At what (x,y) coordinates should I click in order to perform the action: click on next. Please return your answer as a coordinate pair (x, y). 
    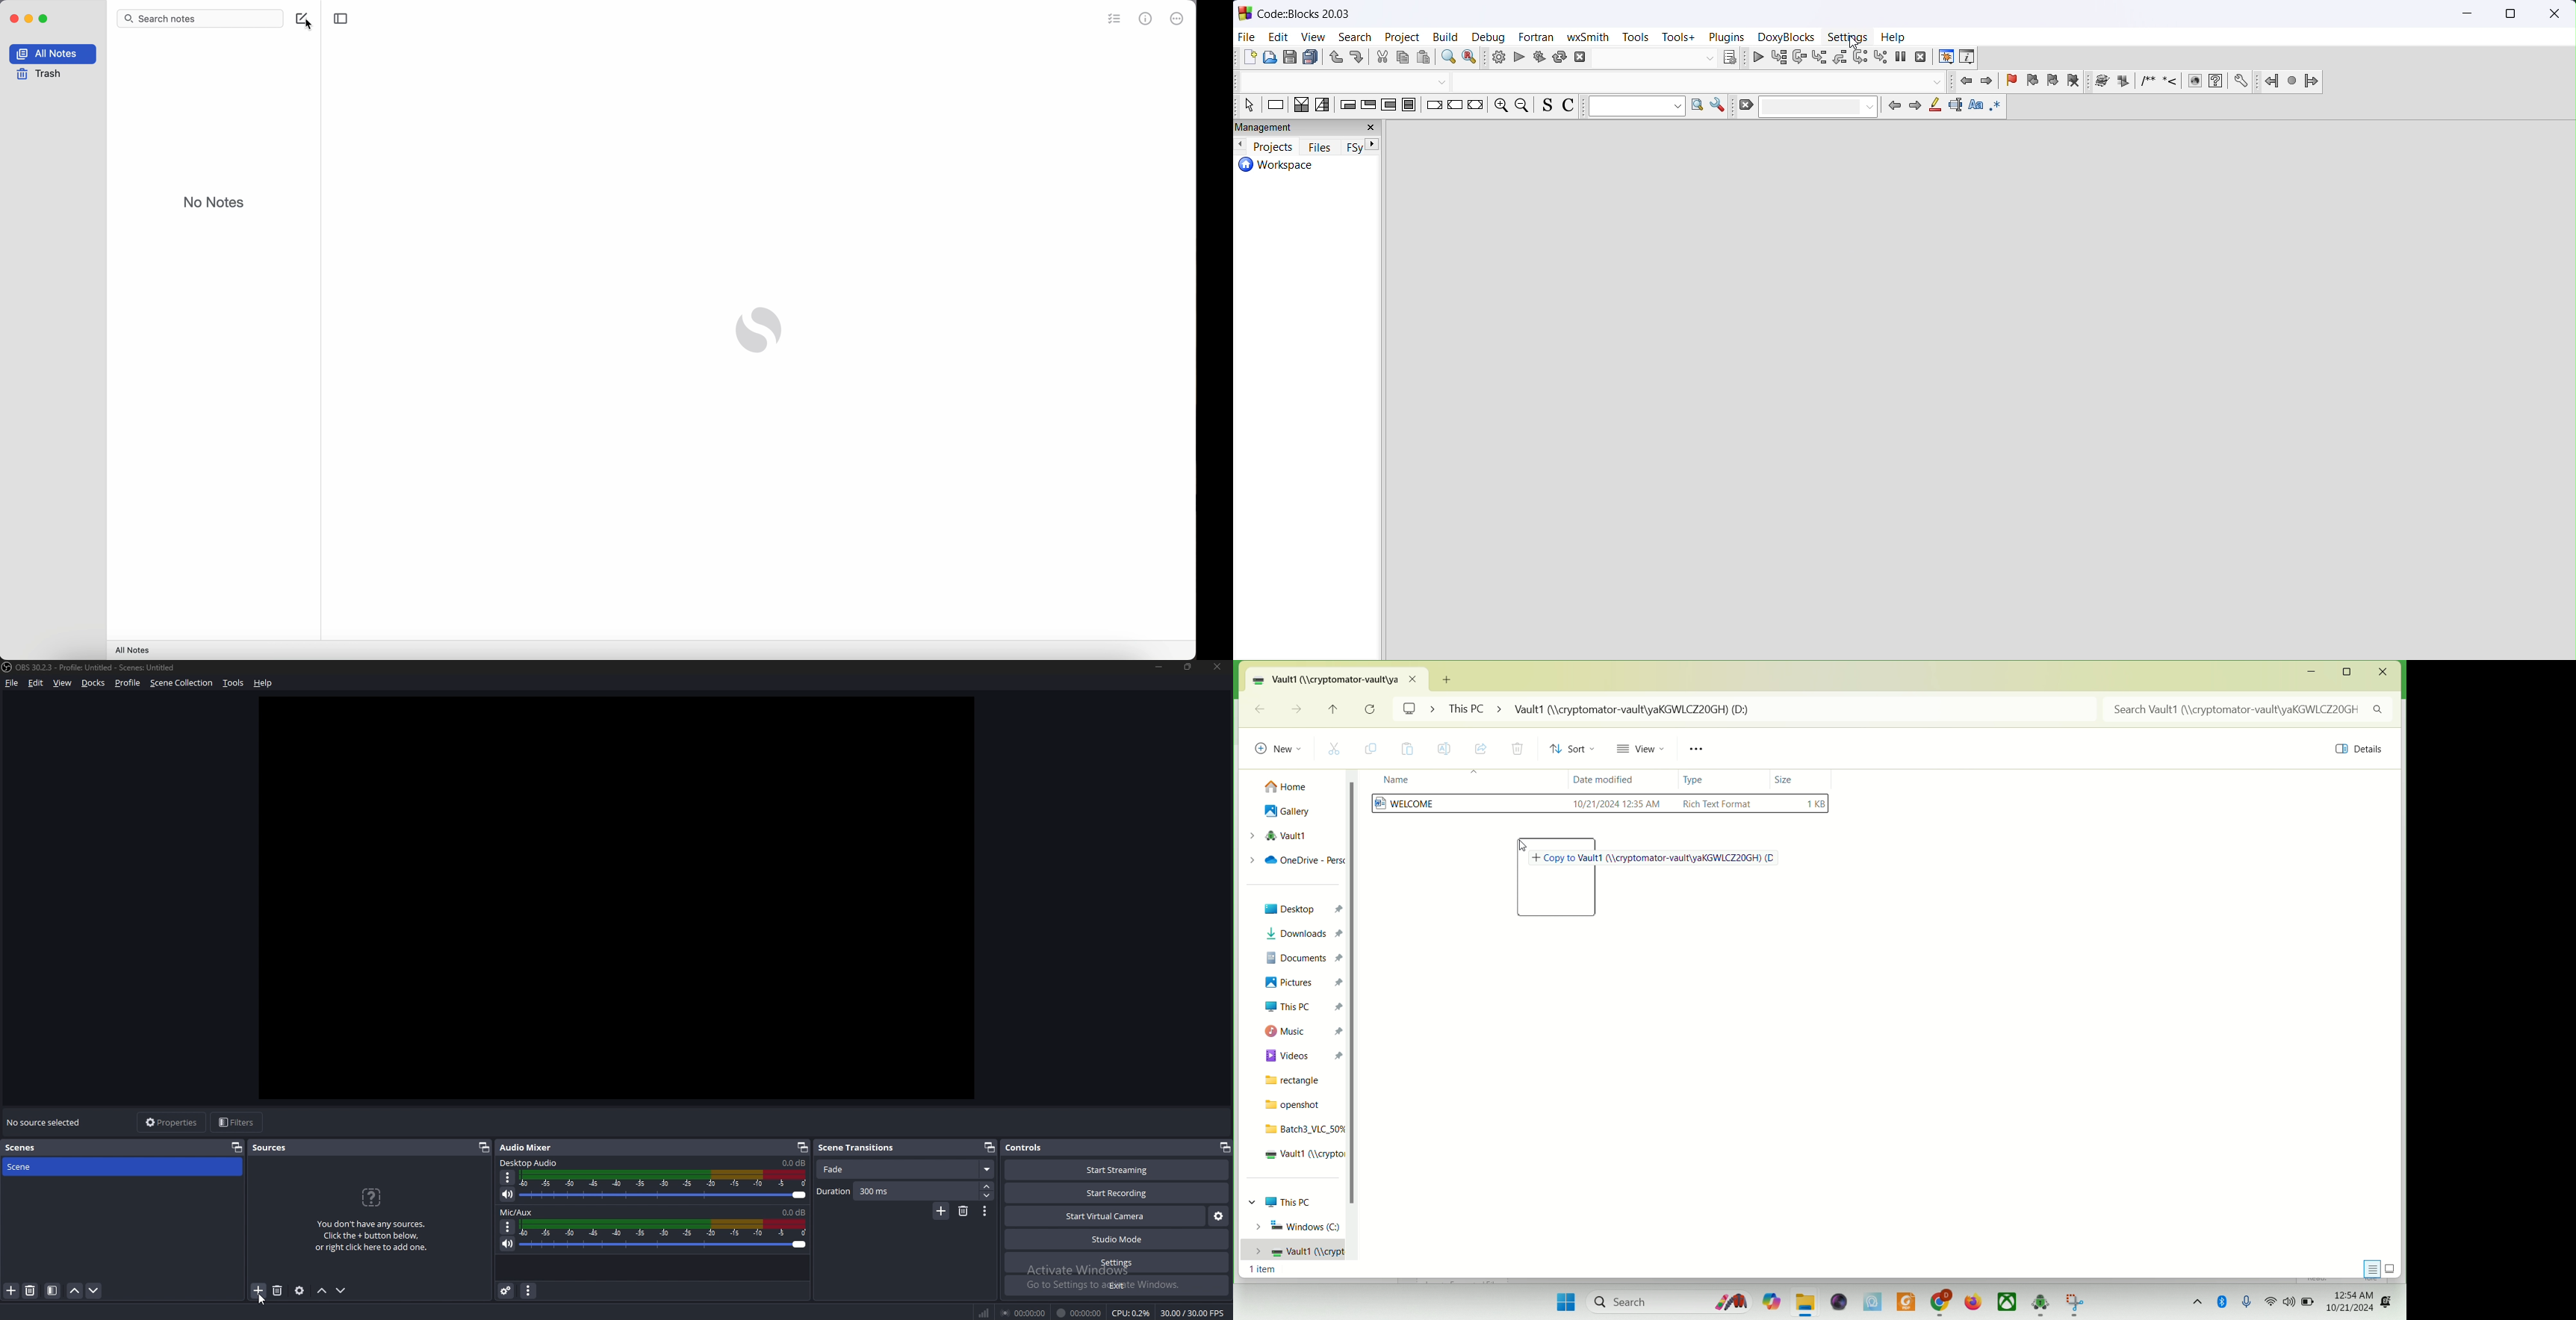
    Looking at the image, I should click on (1916, 107).